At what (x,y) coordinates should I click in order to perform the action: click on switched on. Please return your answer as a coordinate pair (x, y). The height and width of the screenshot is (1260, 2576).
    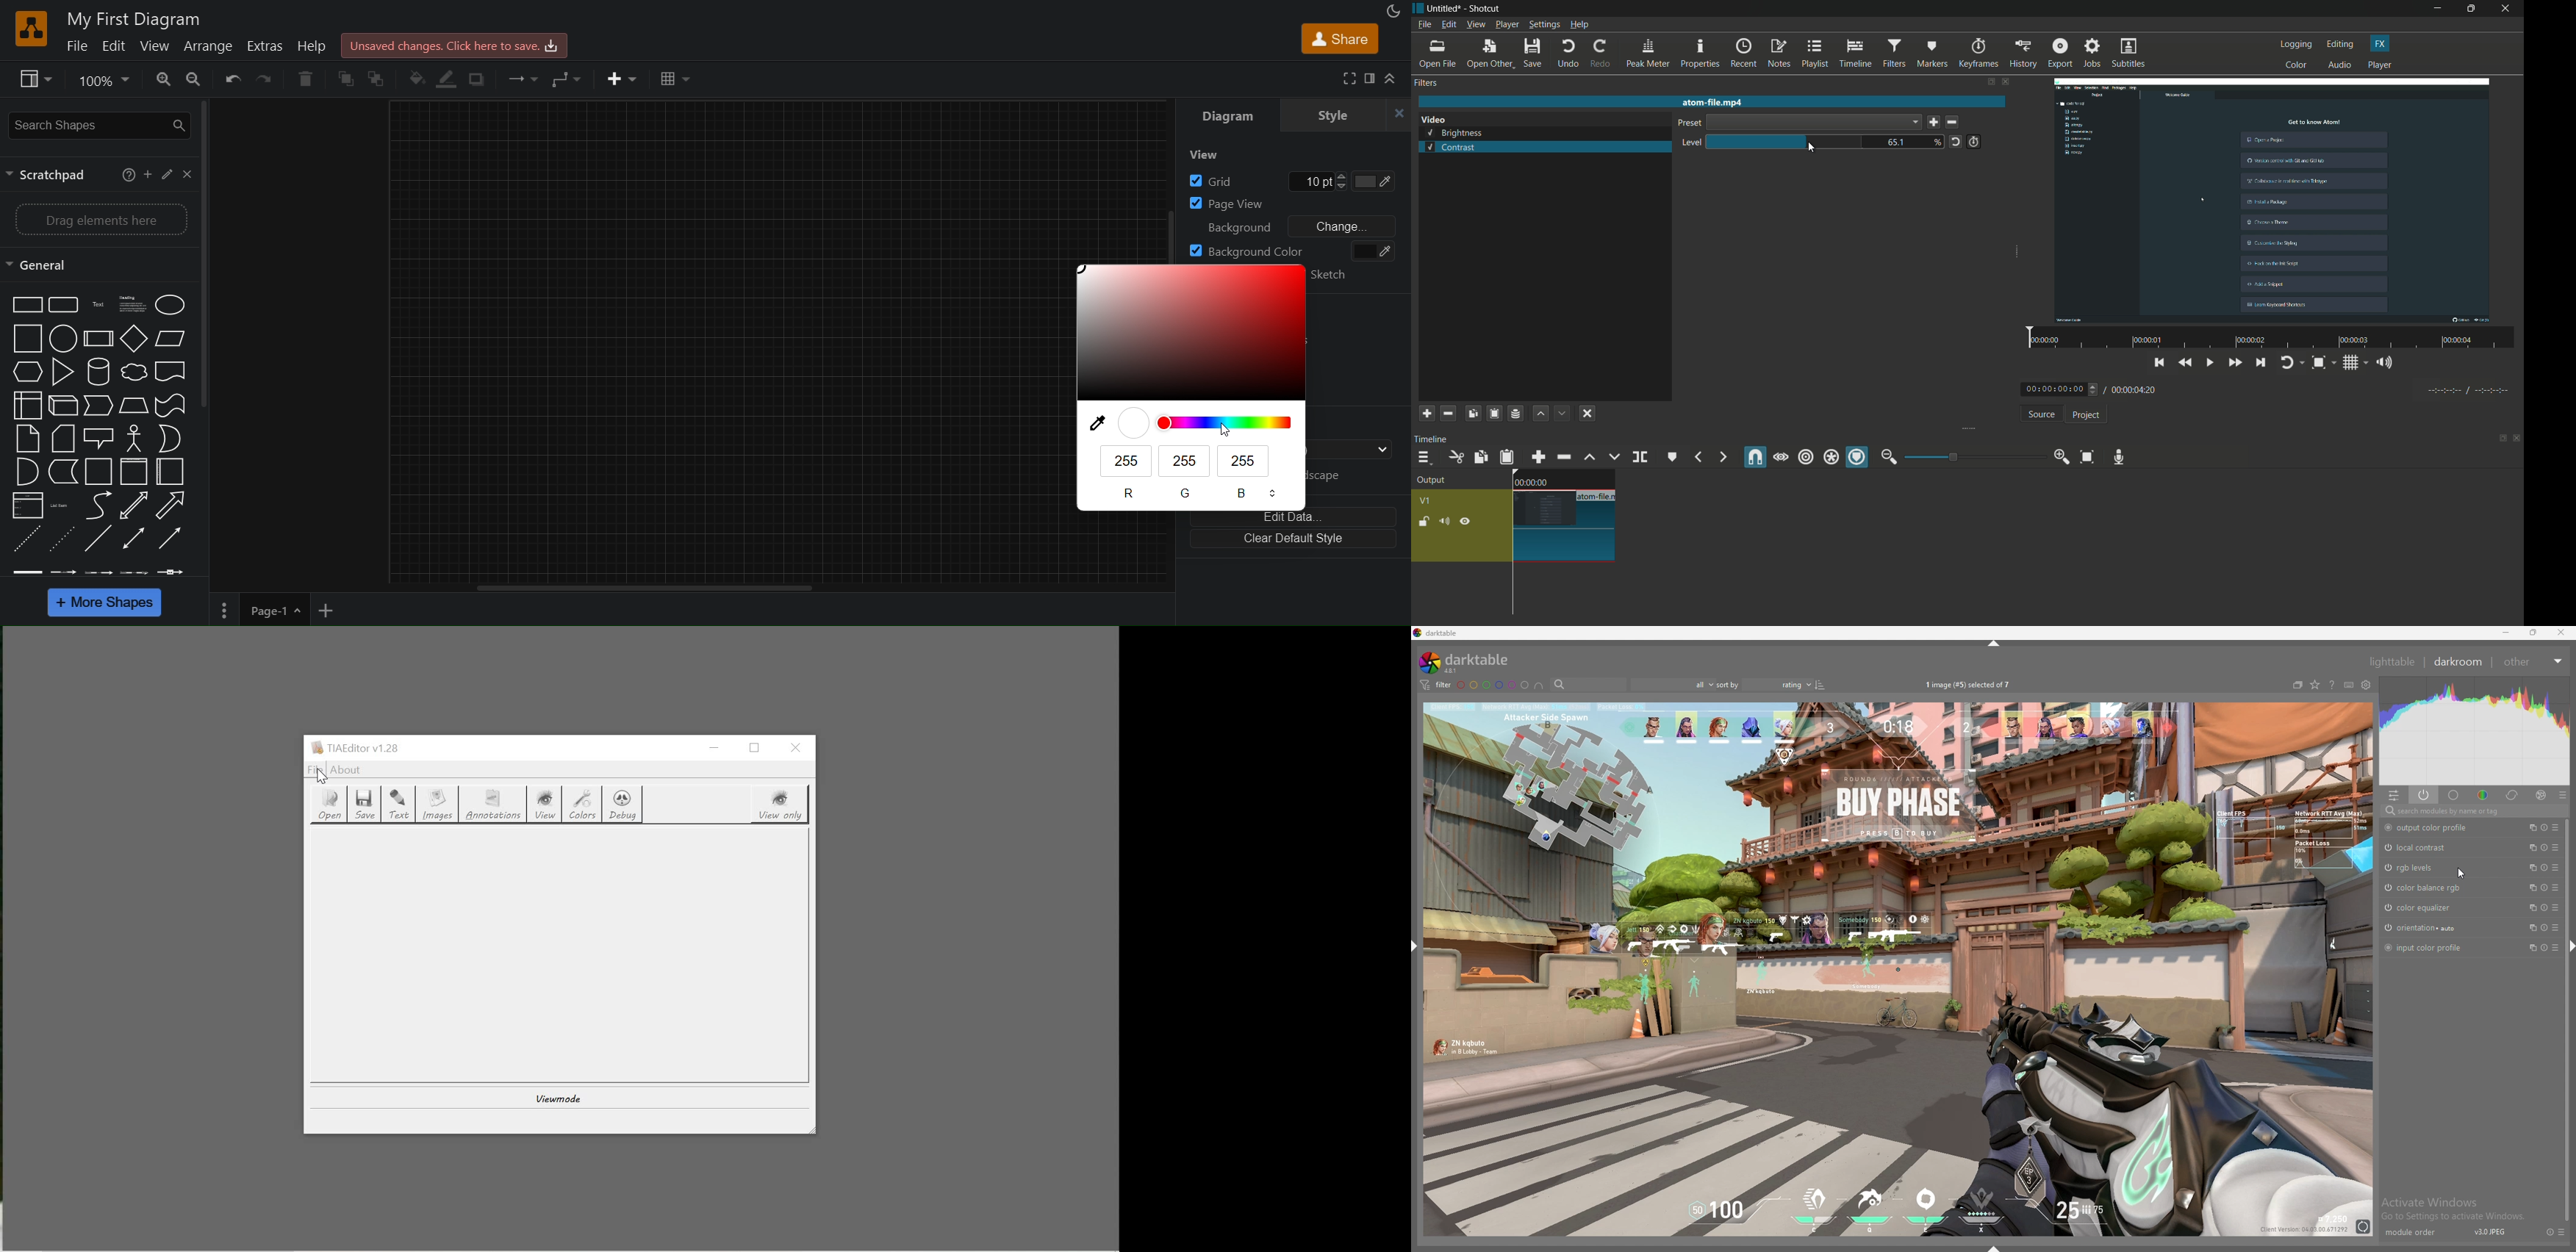
    Looking at the image, I should click on (2387, 828).